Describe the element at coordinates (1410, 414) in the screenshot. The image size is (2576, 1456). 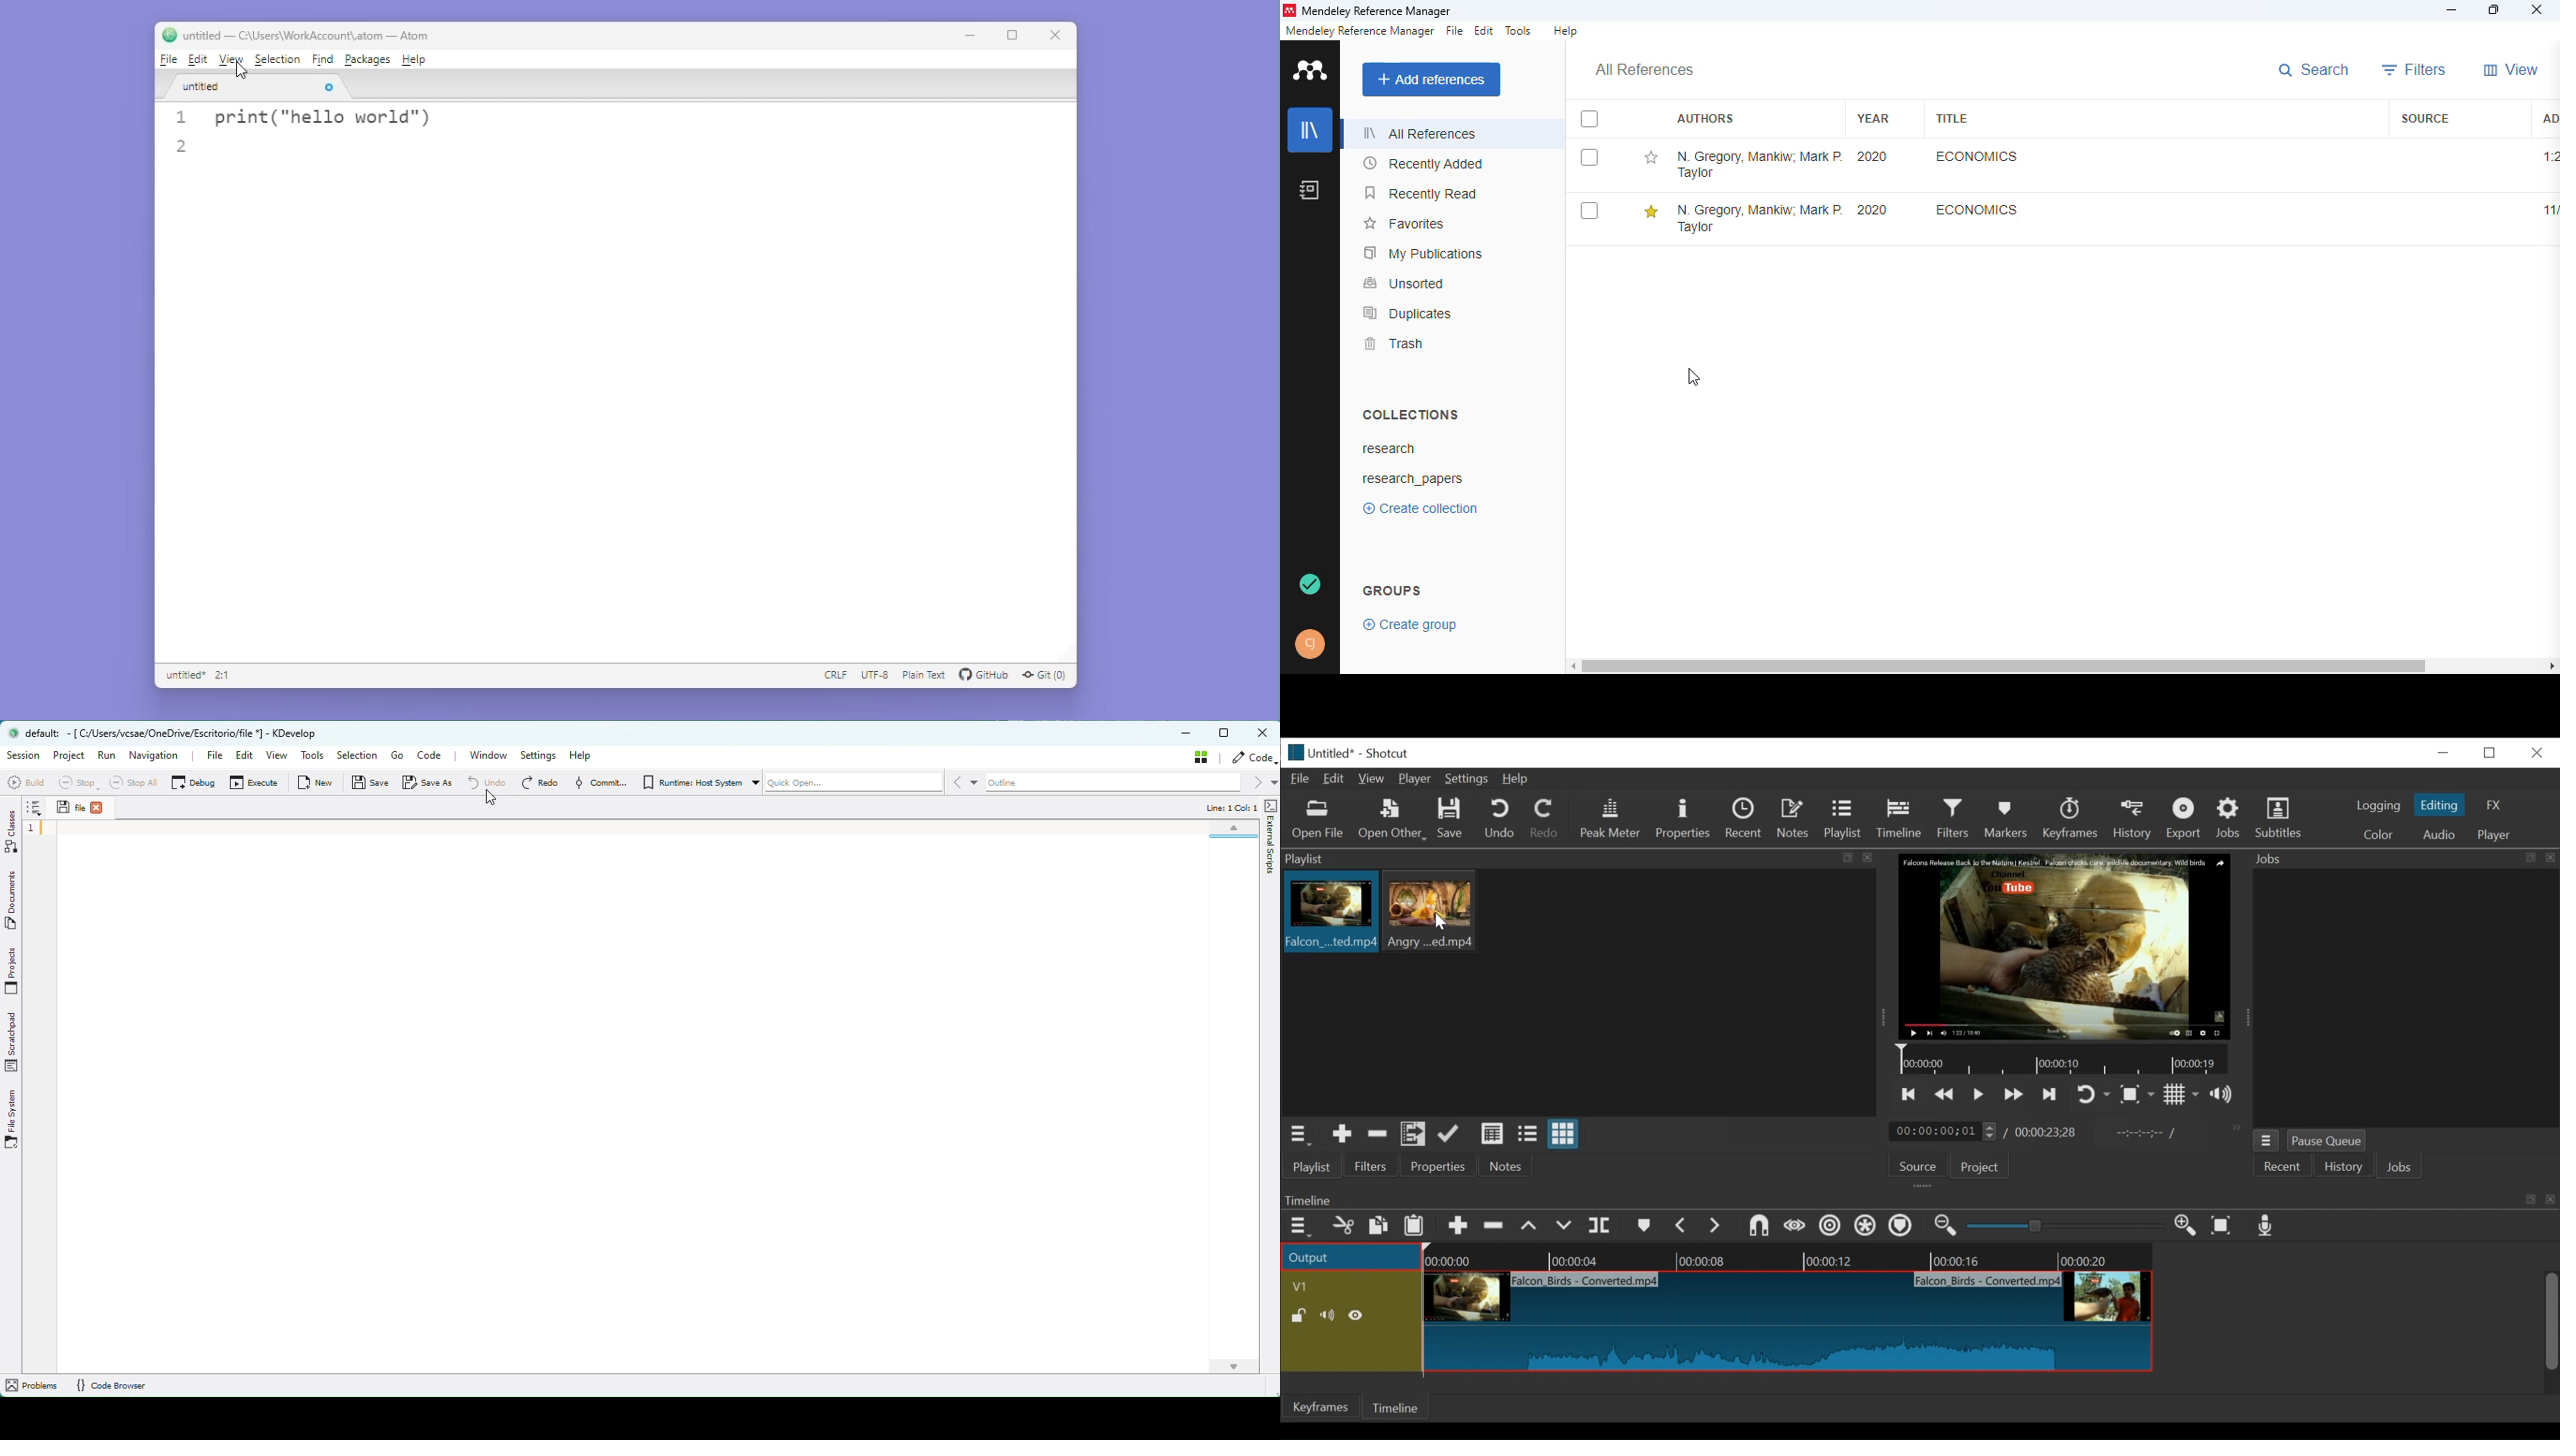
I see `collections` at that location.